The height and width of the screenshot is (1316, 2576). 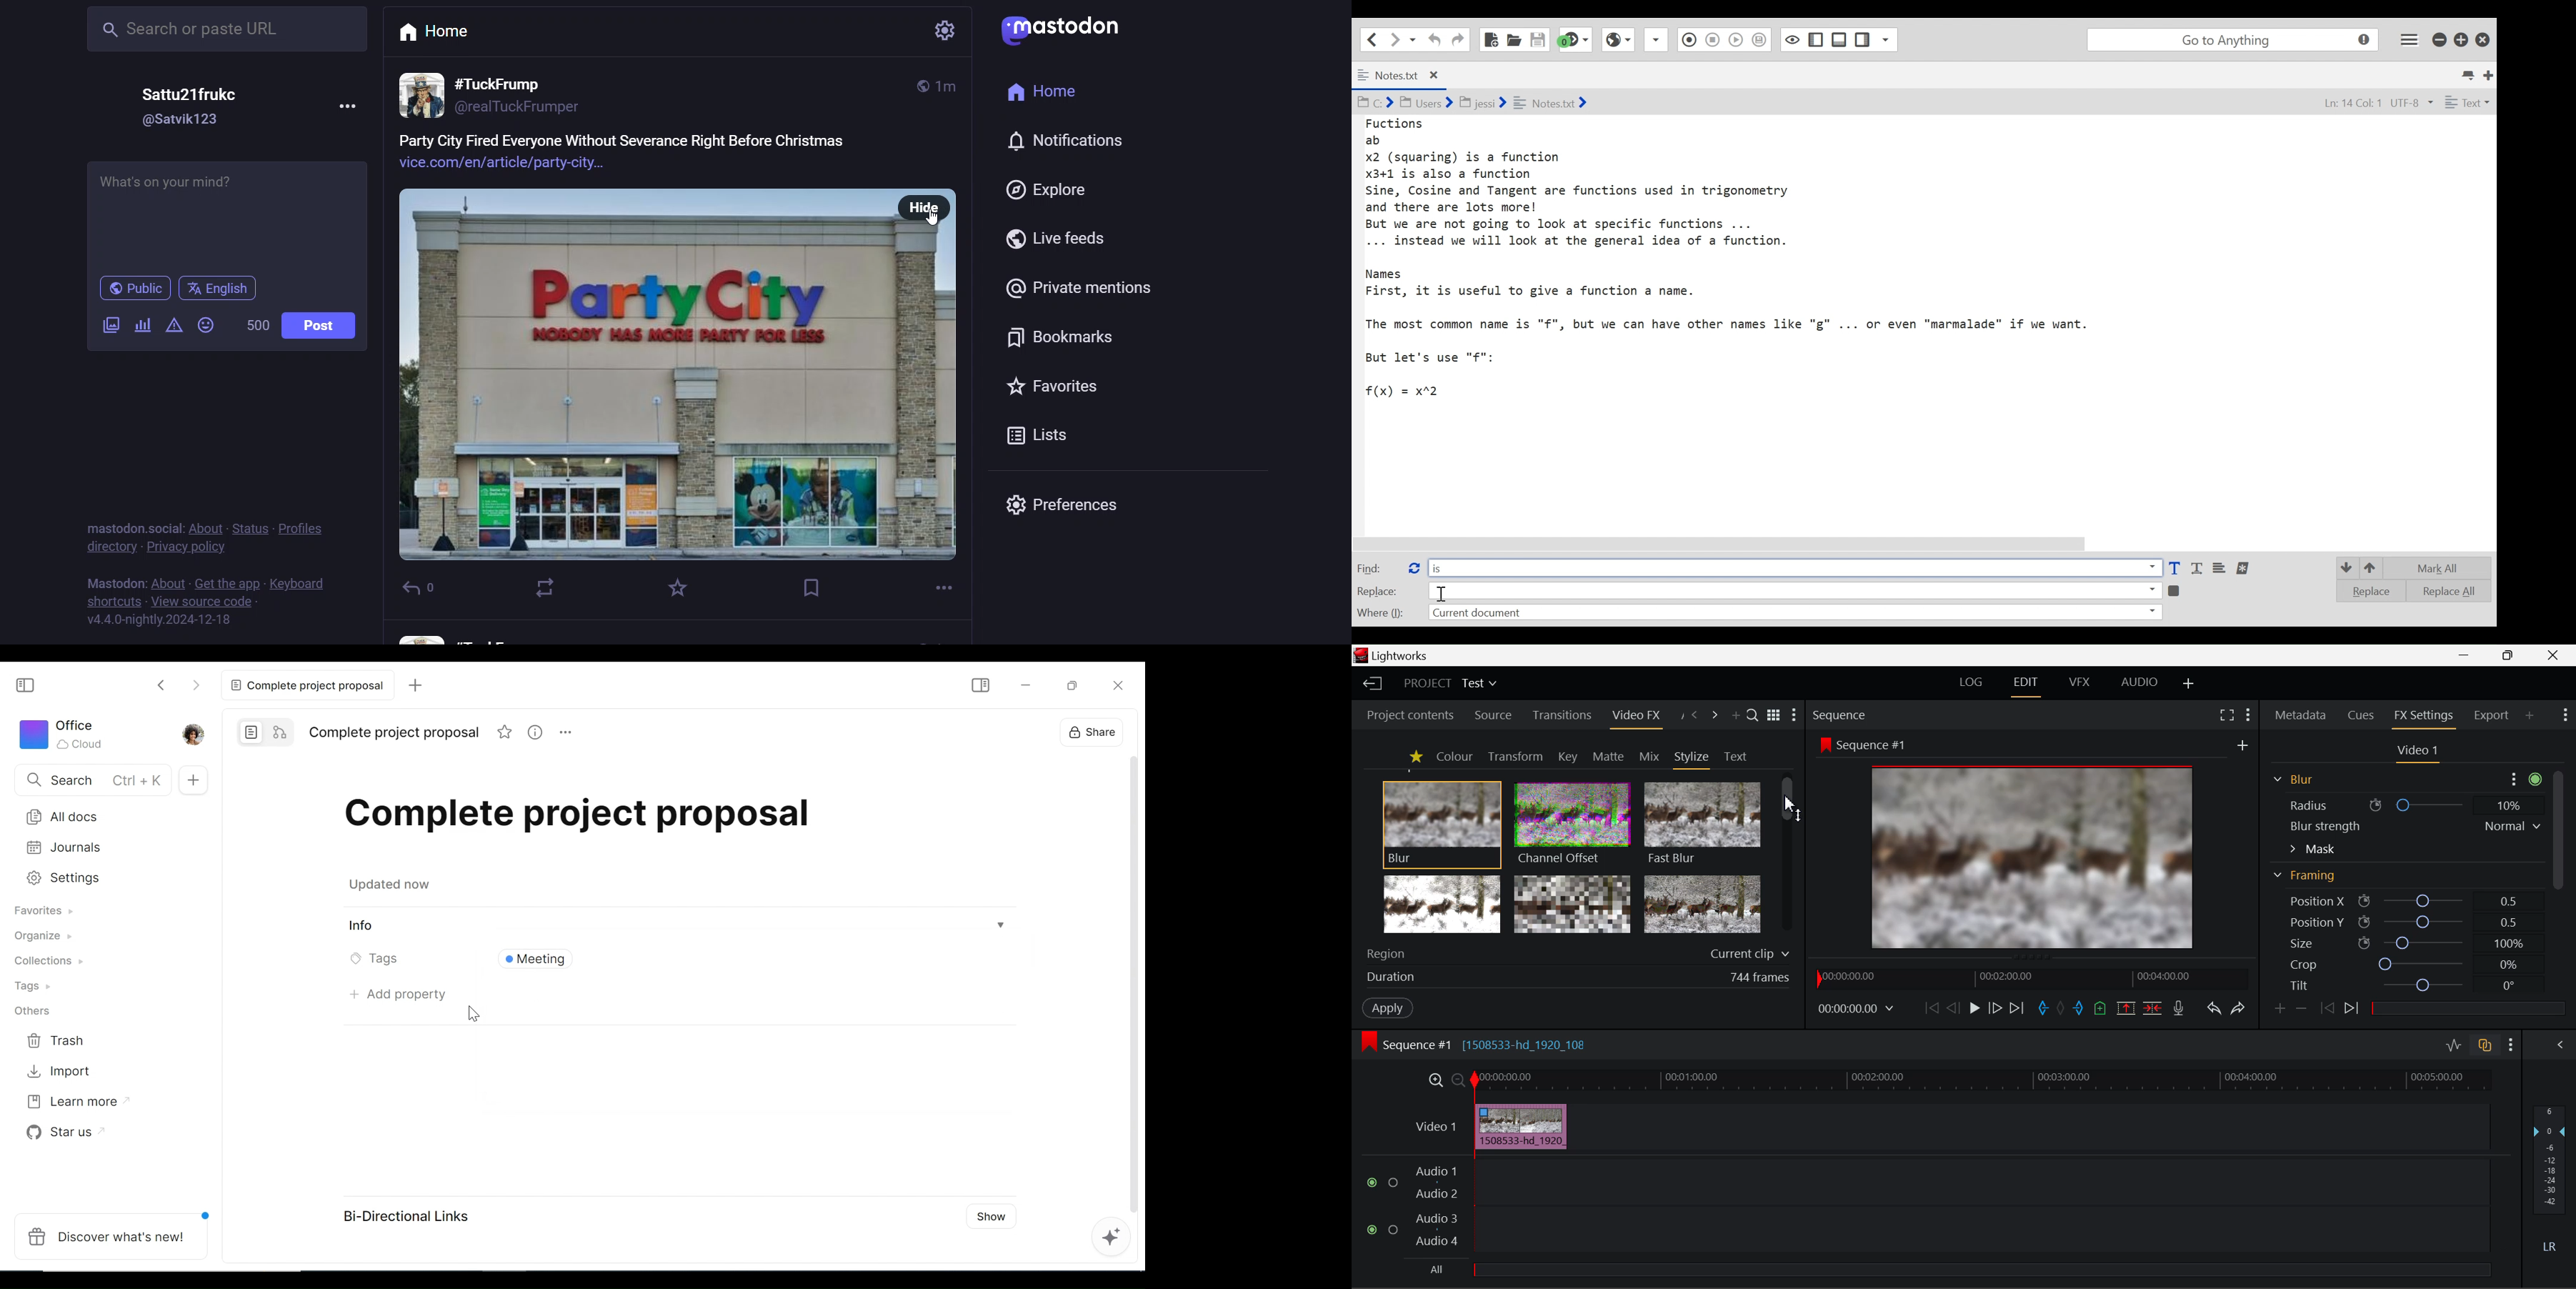 I want to click on Export, so click(x=2492, y=713).